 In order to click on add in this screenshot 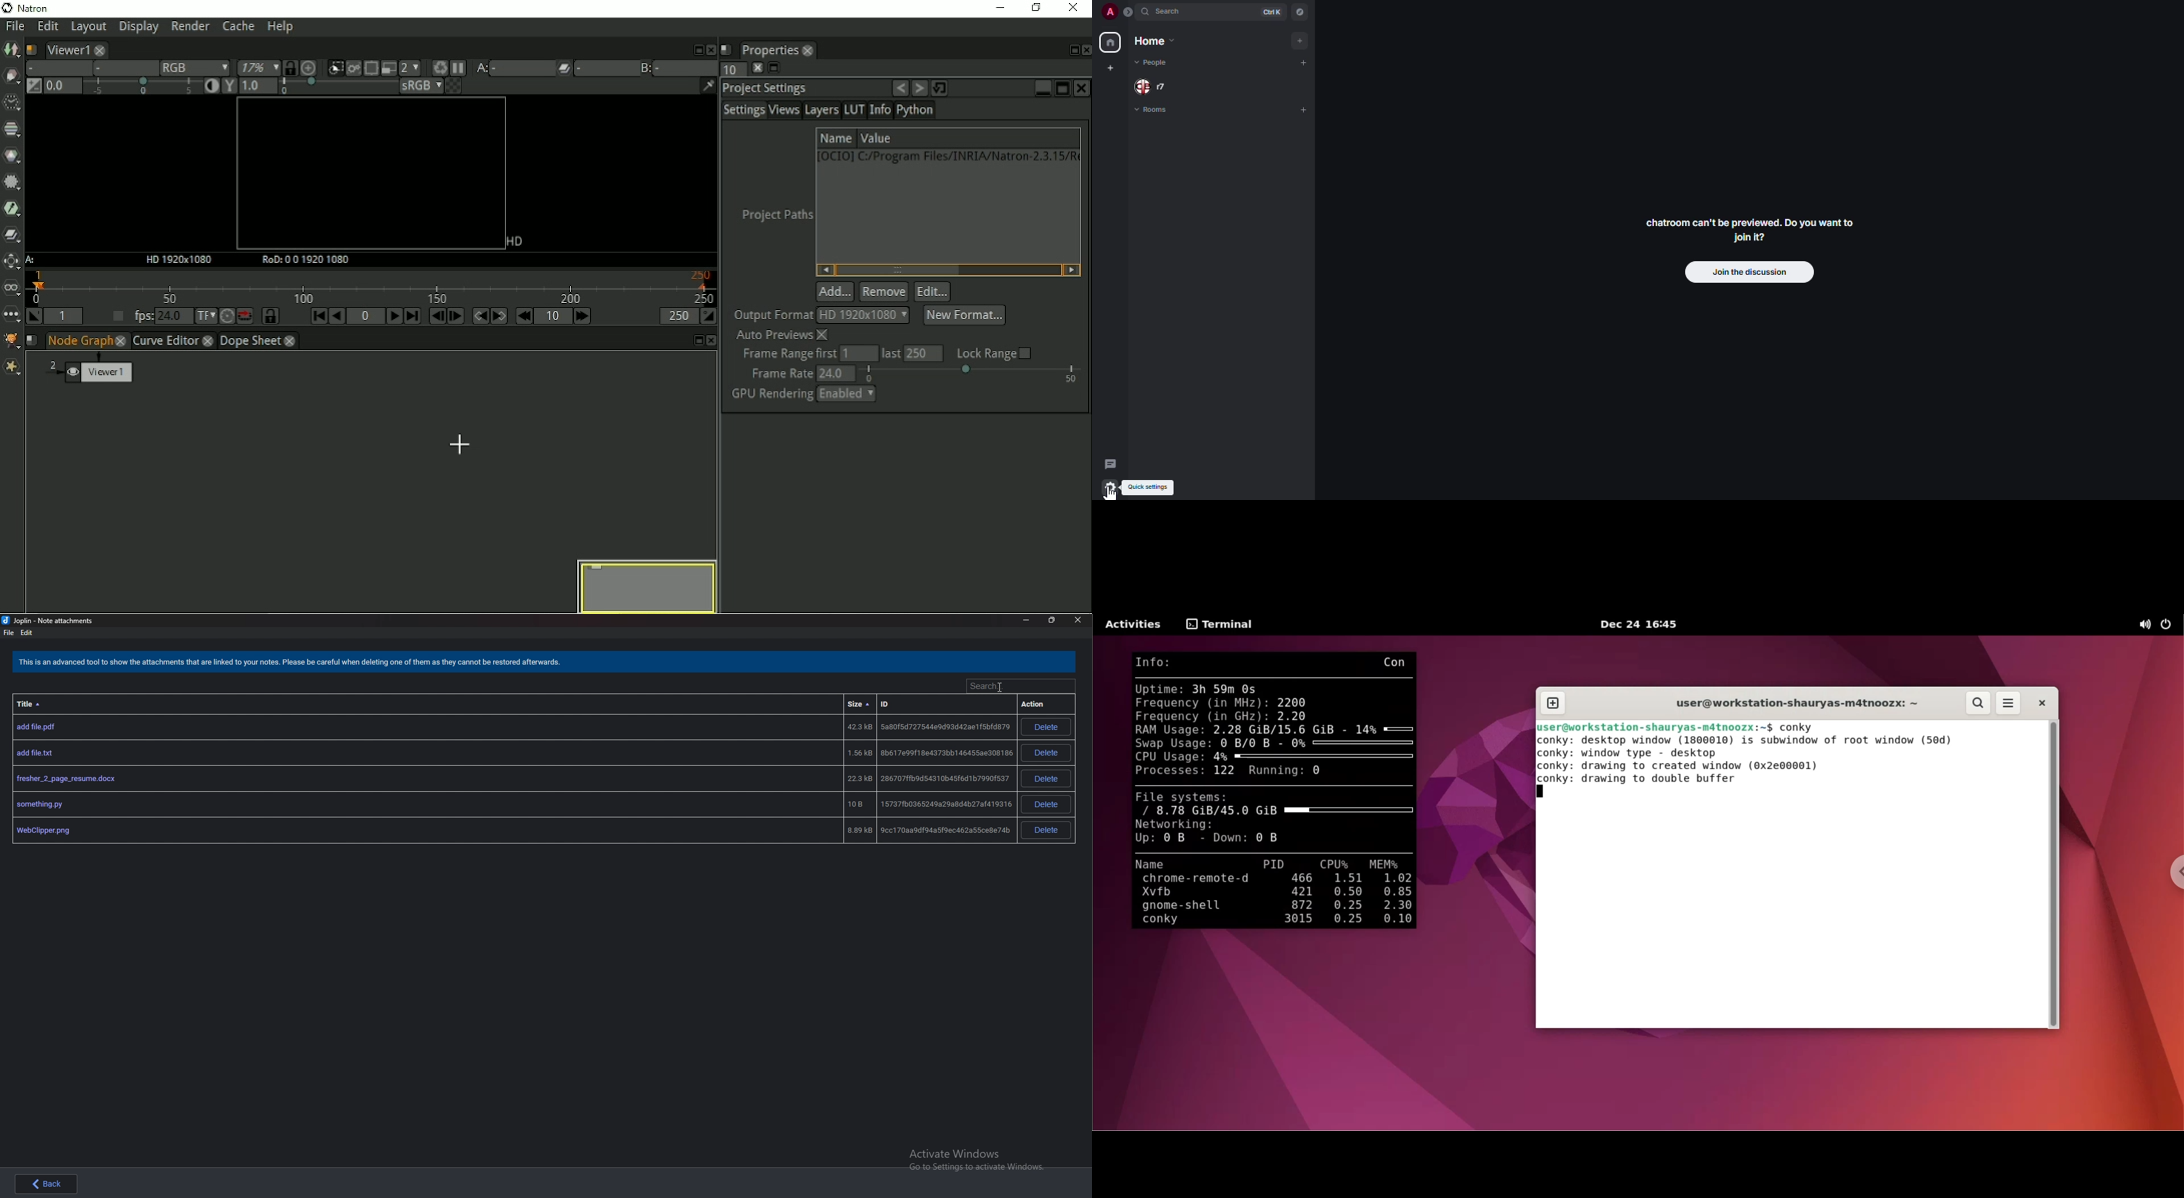, I will do `click(1301, 60)`.